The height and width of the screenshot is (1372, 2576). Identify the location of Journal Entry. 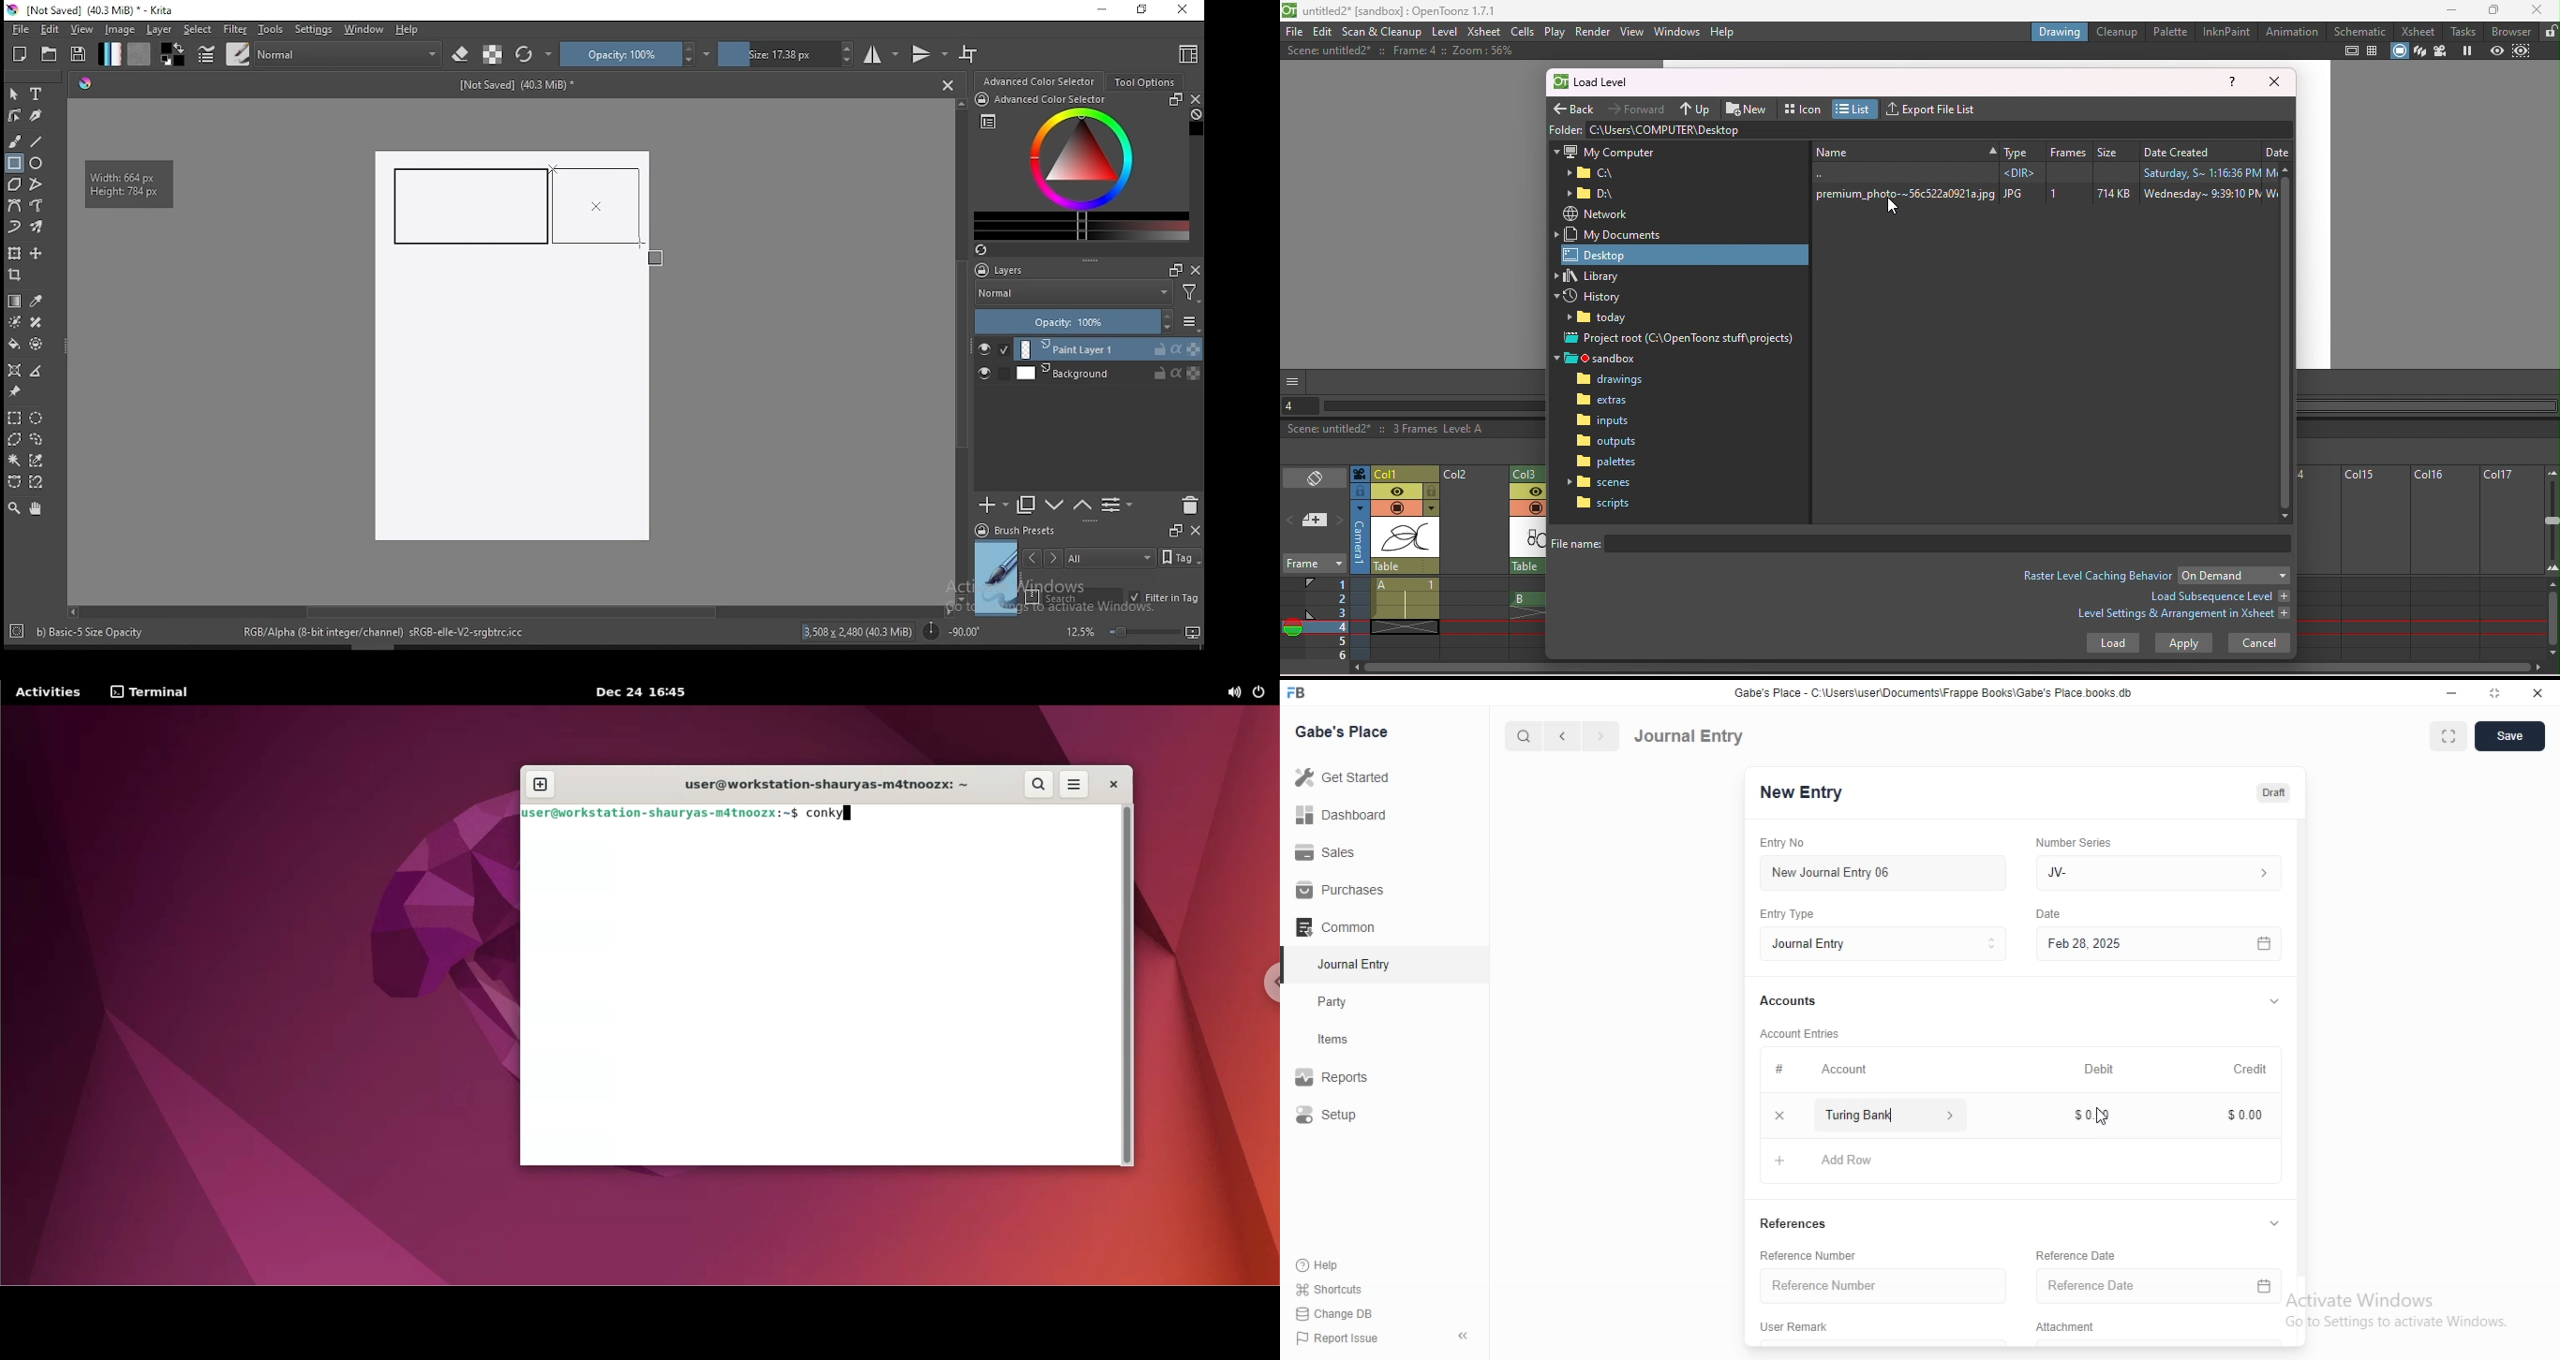
(1345, 966).